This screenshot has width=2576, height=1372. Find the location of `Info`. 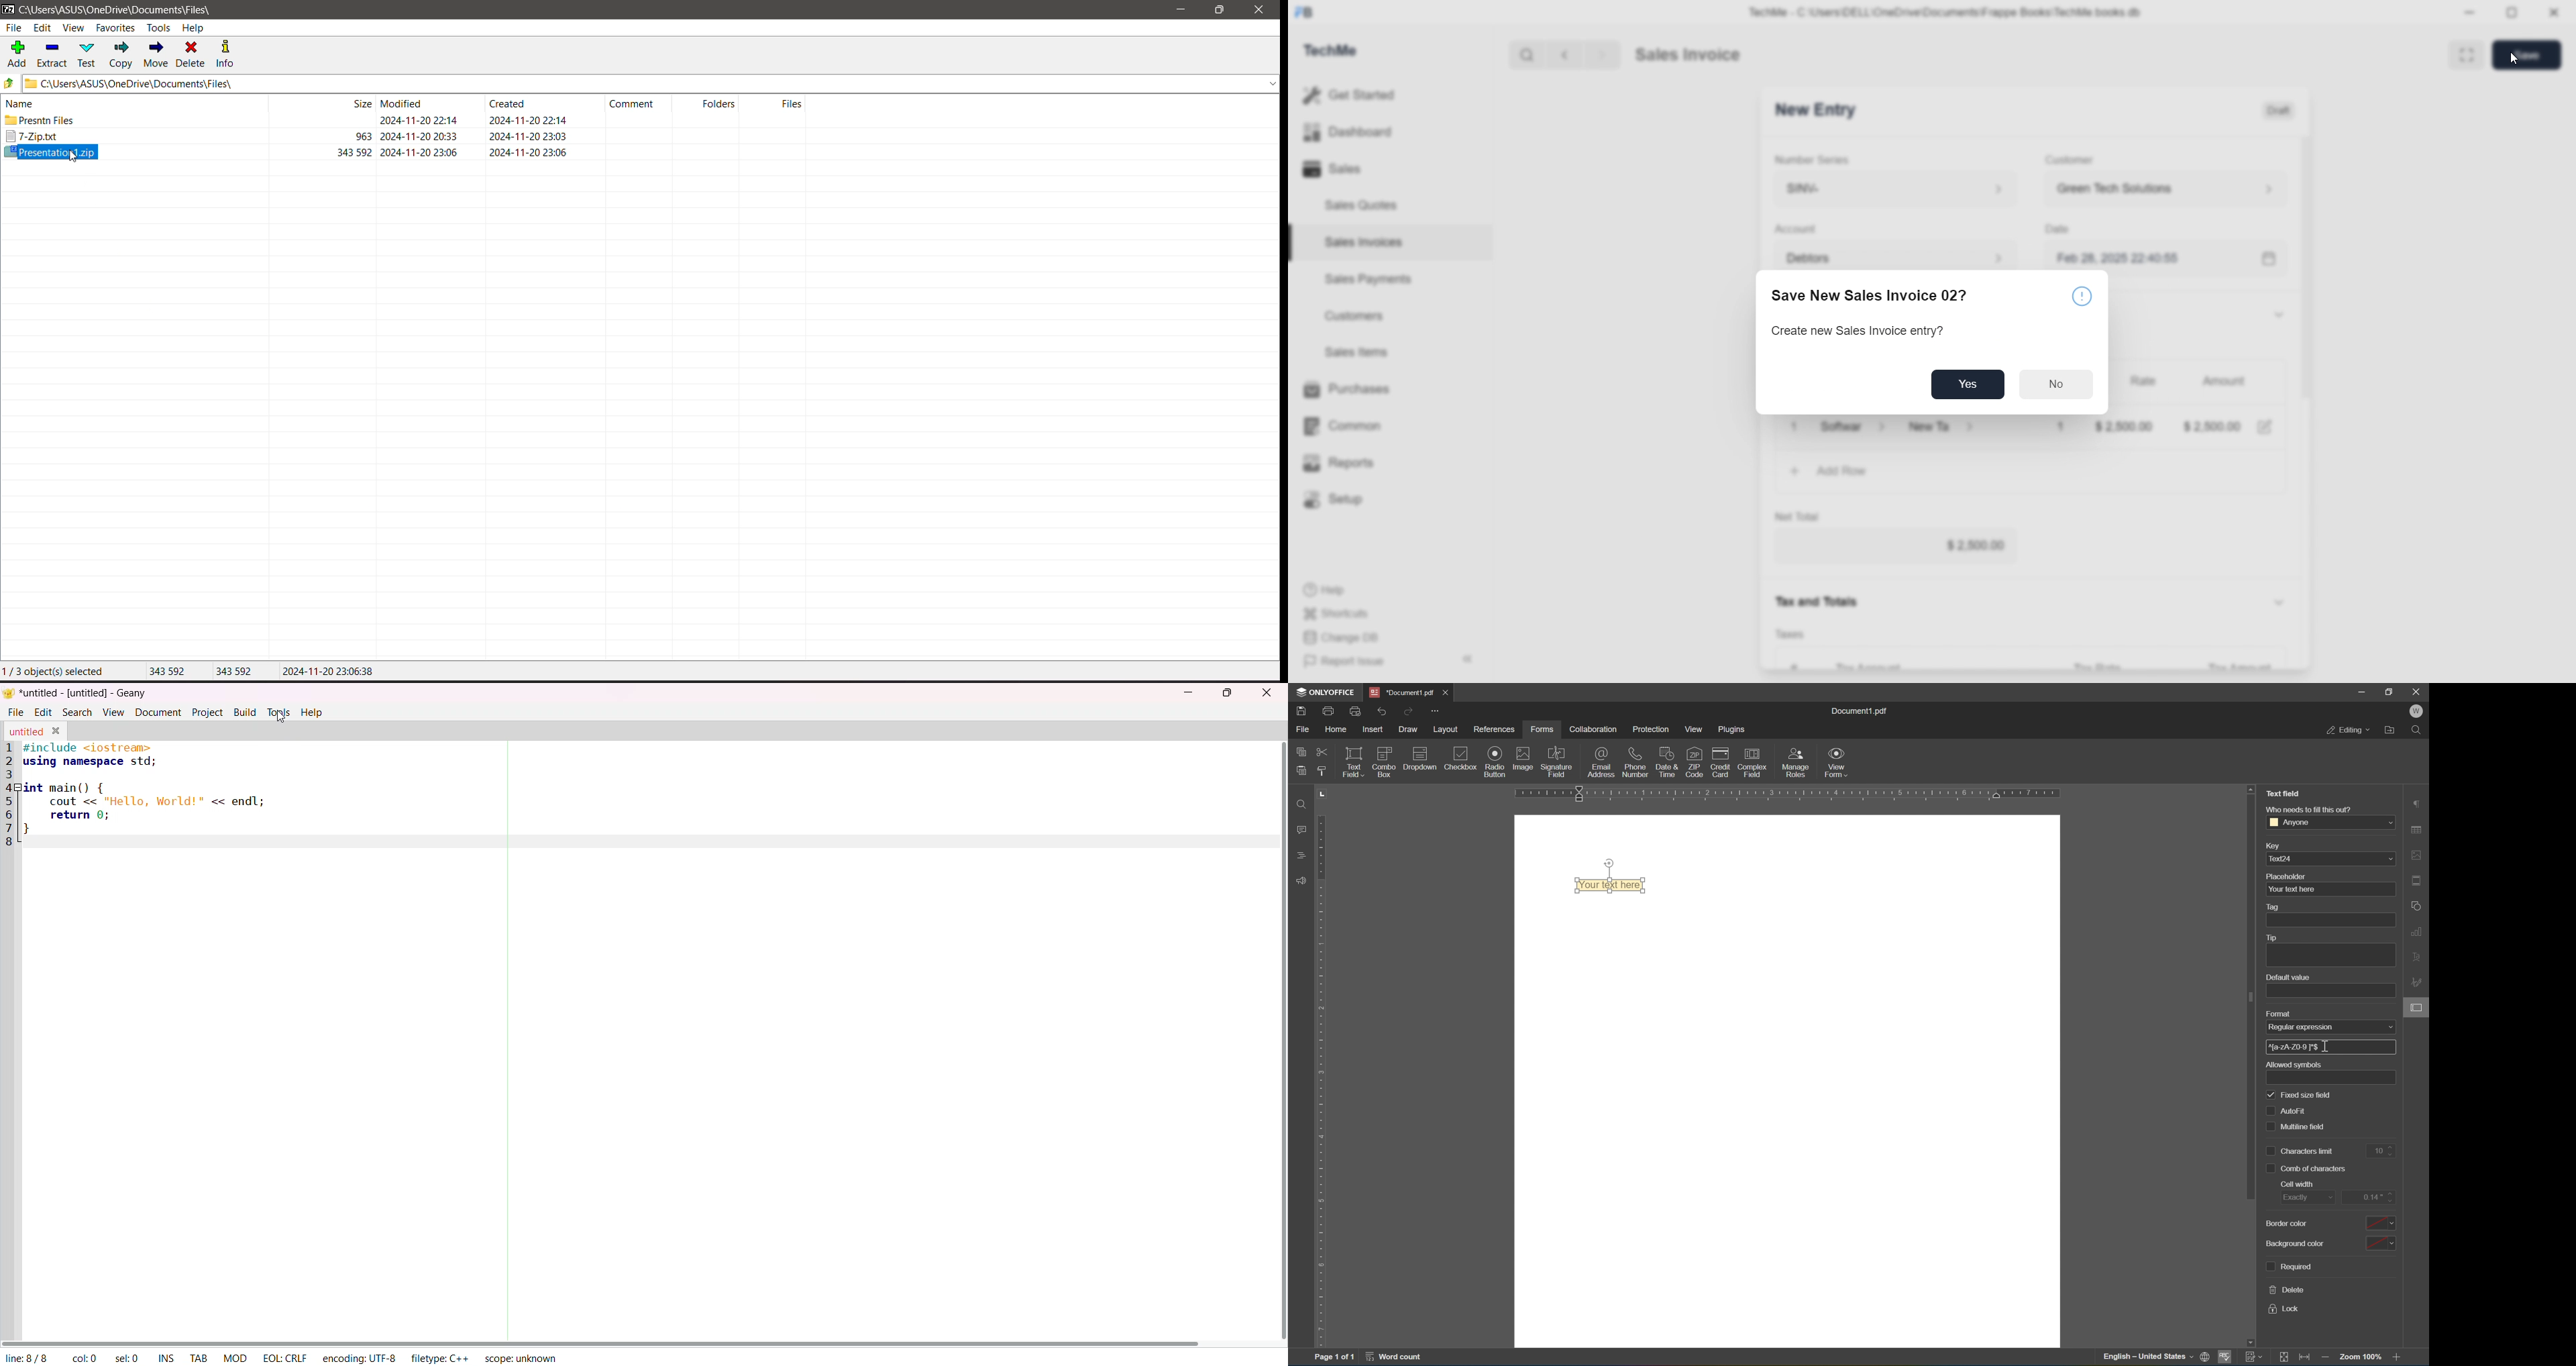

Info is located at coordinates (230, 53).